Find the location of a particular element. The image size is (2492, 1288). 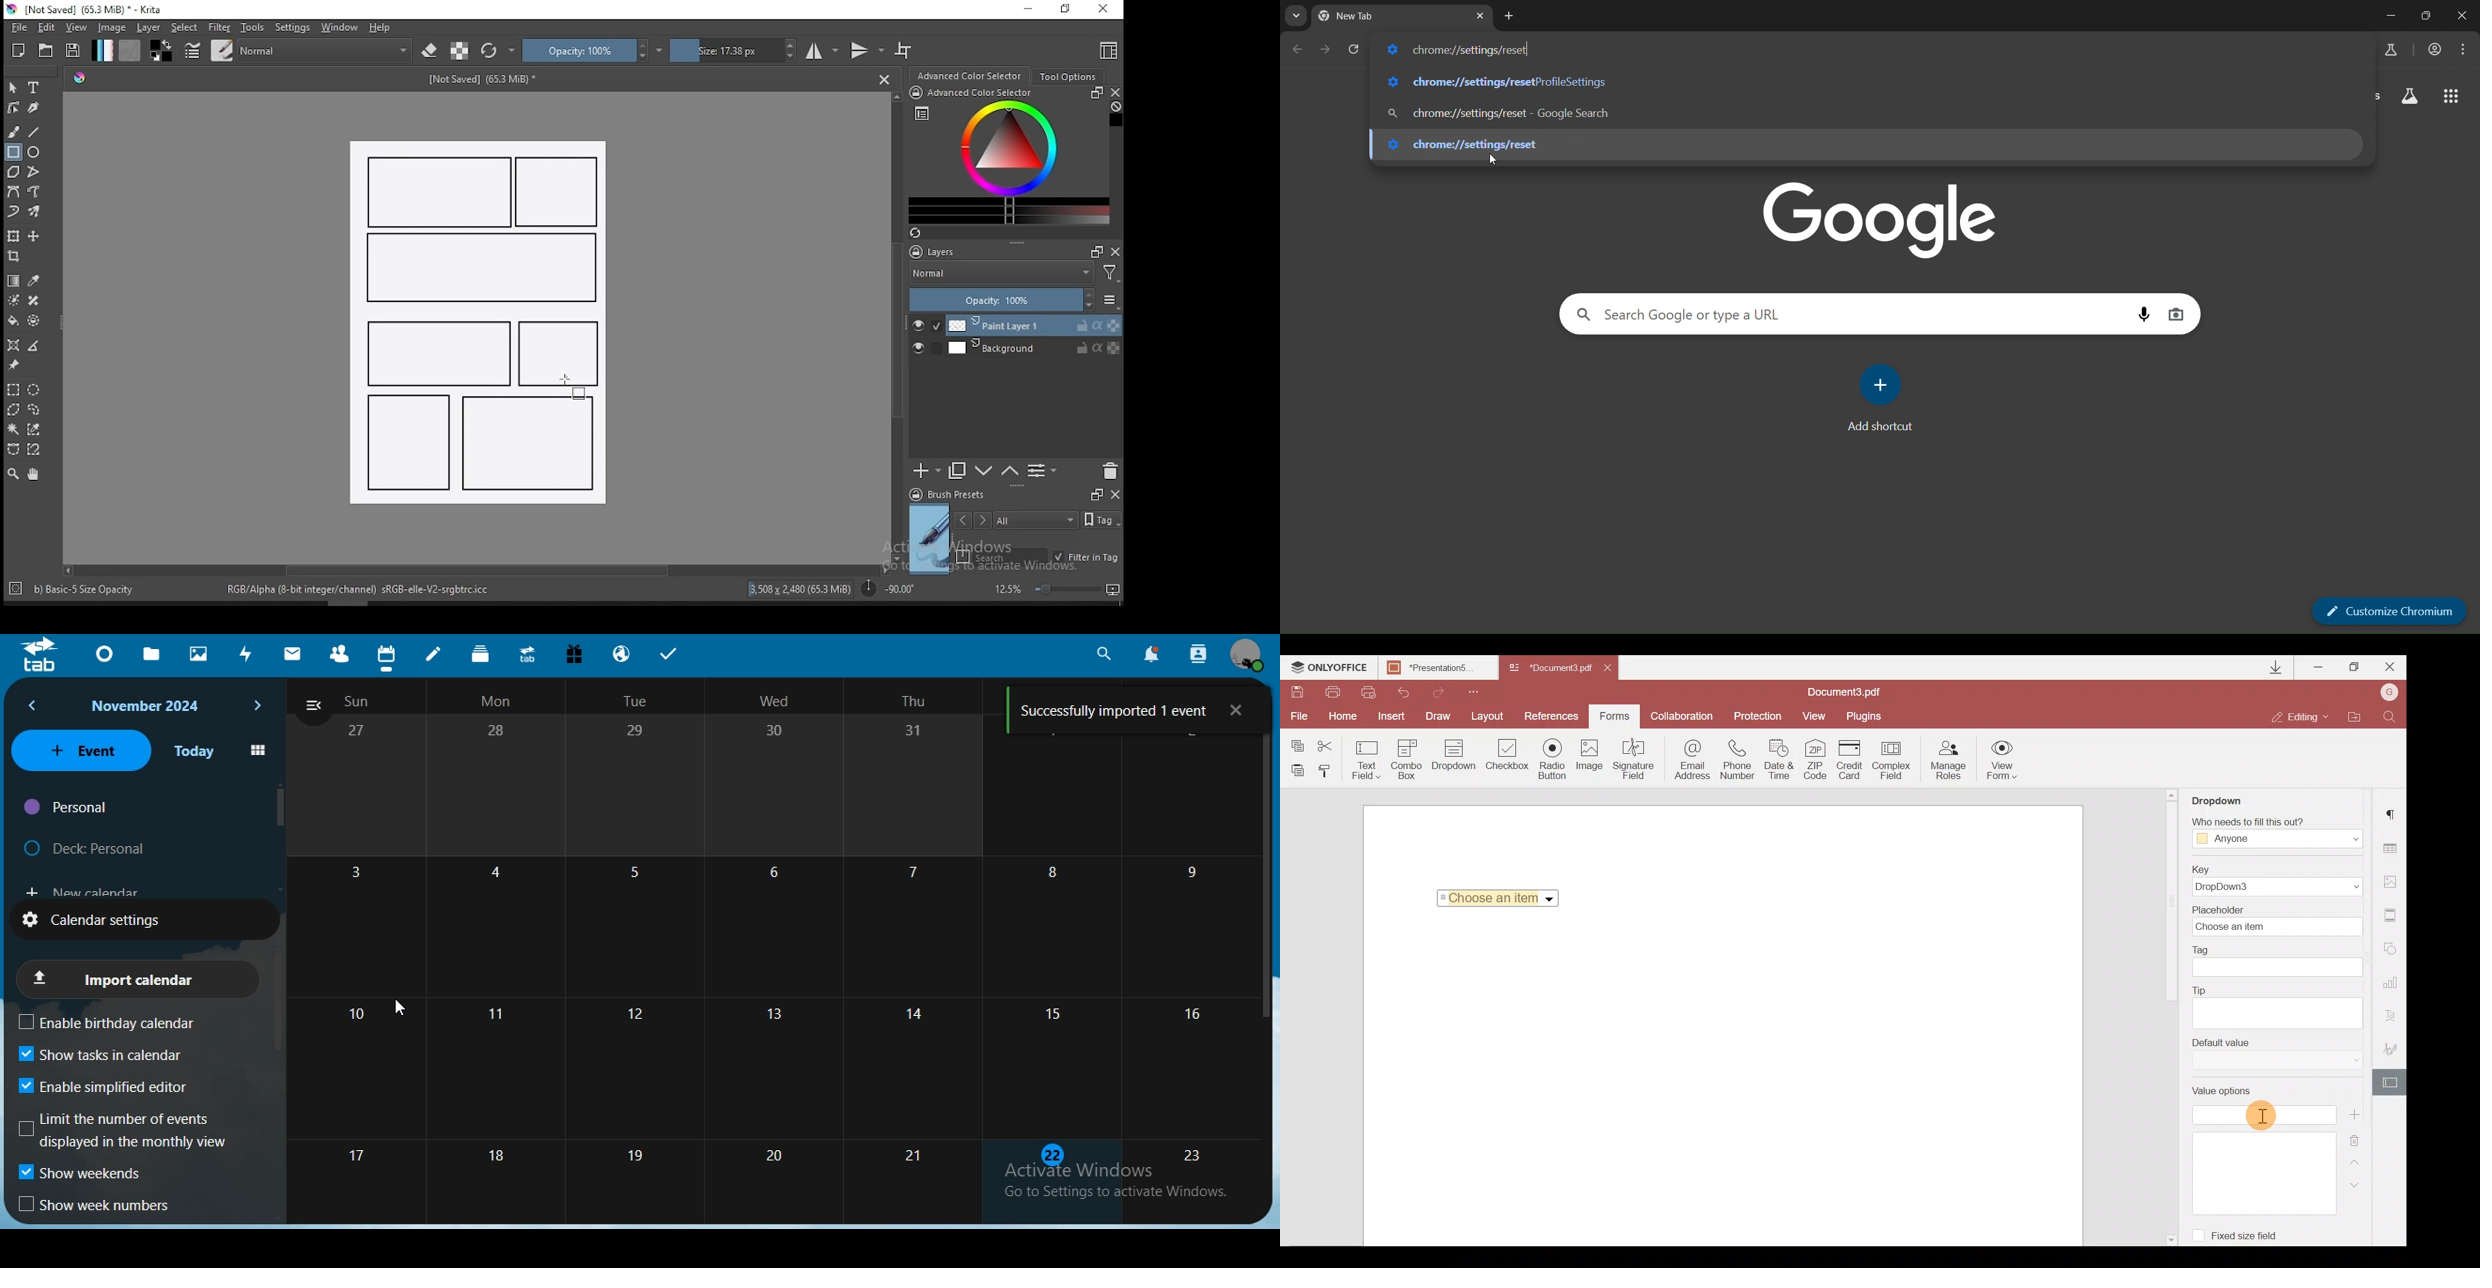

layer is located at coordinates (1035, 326).